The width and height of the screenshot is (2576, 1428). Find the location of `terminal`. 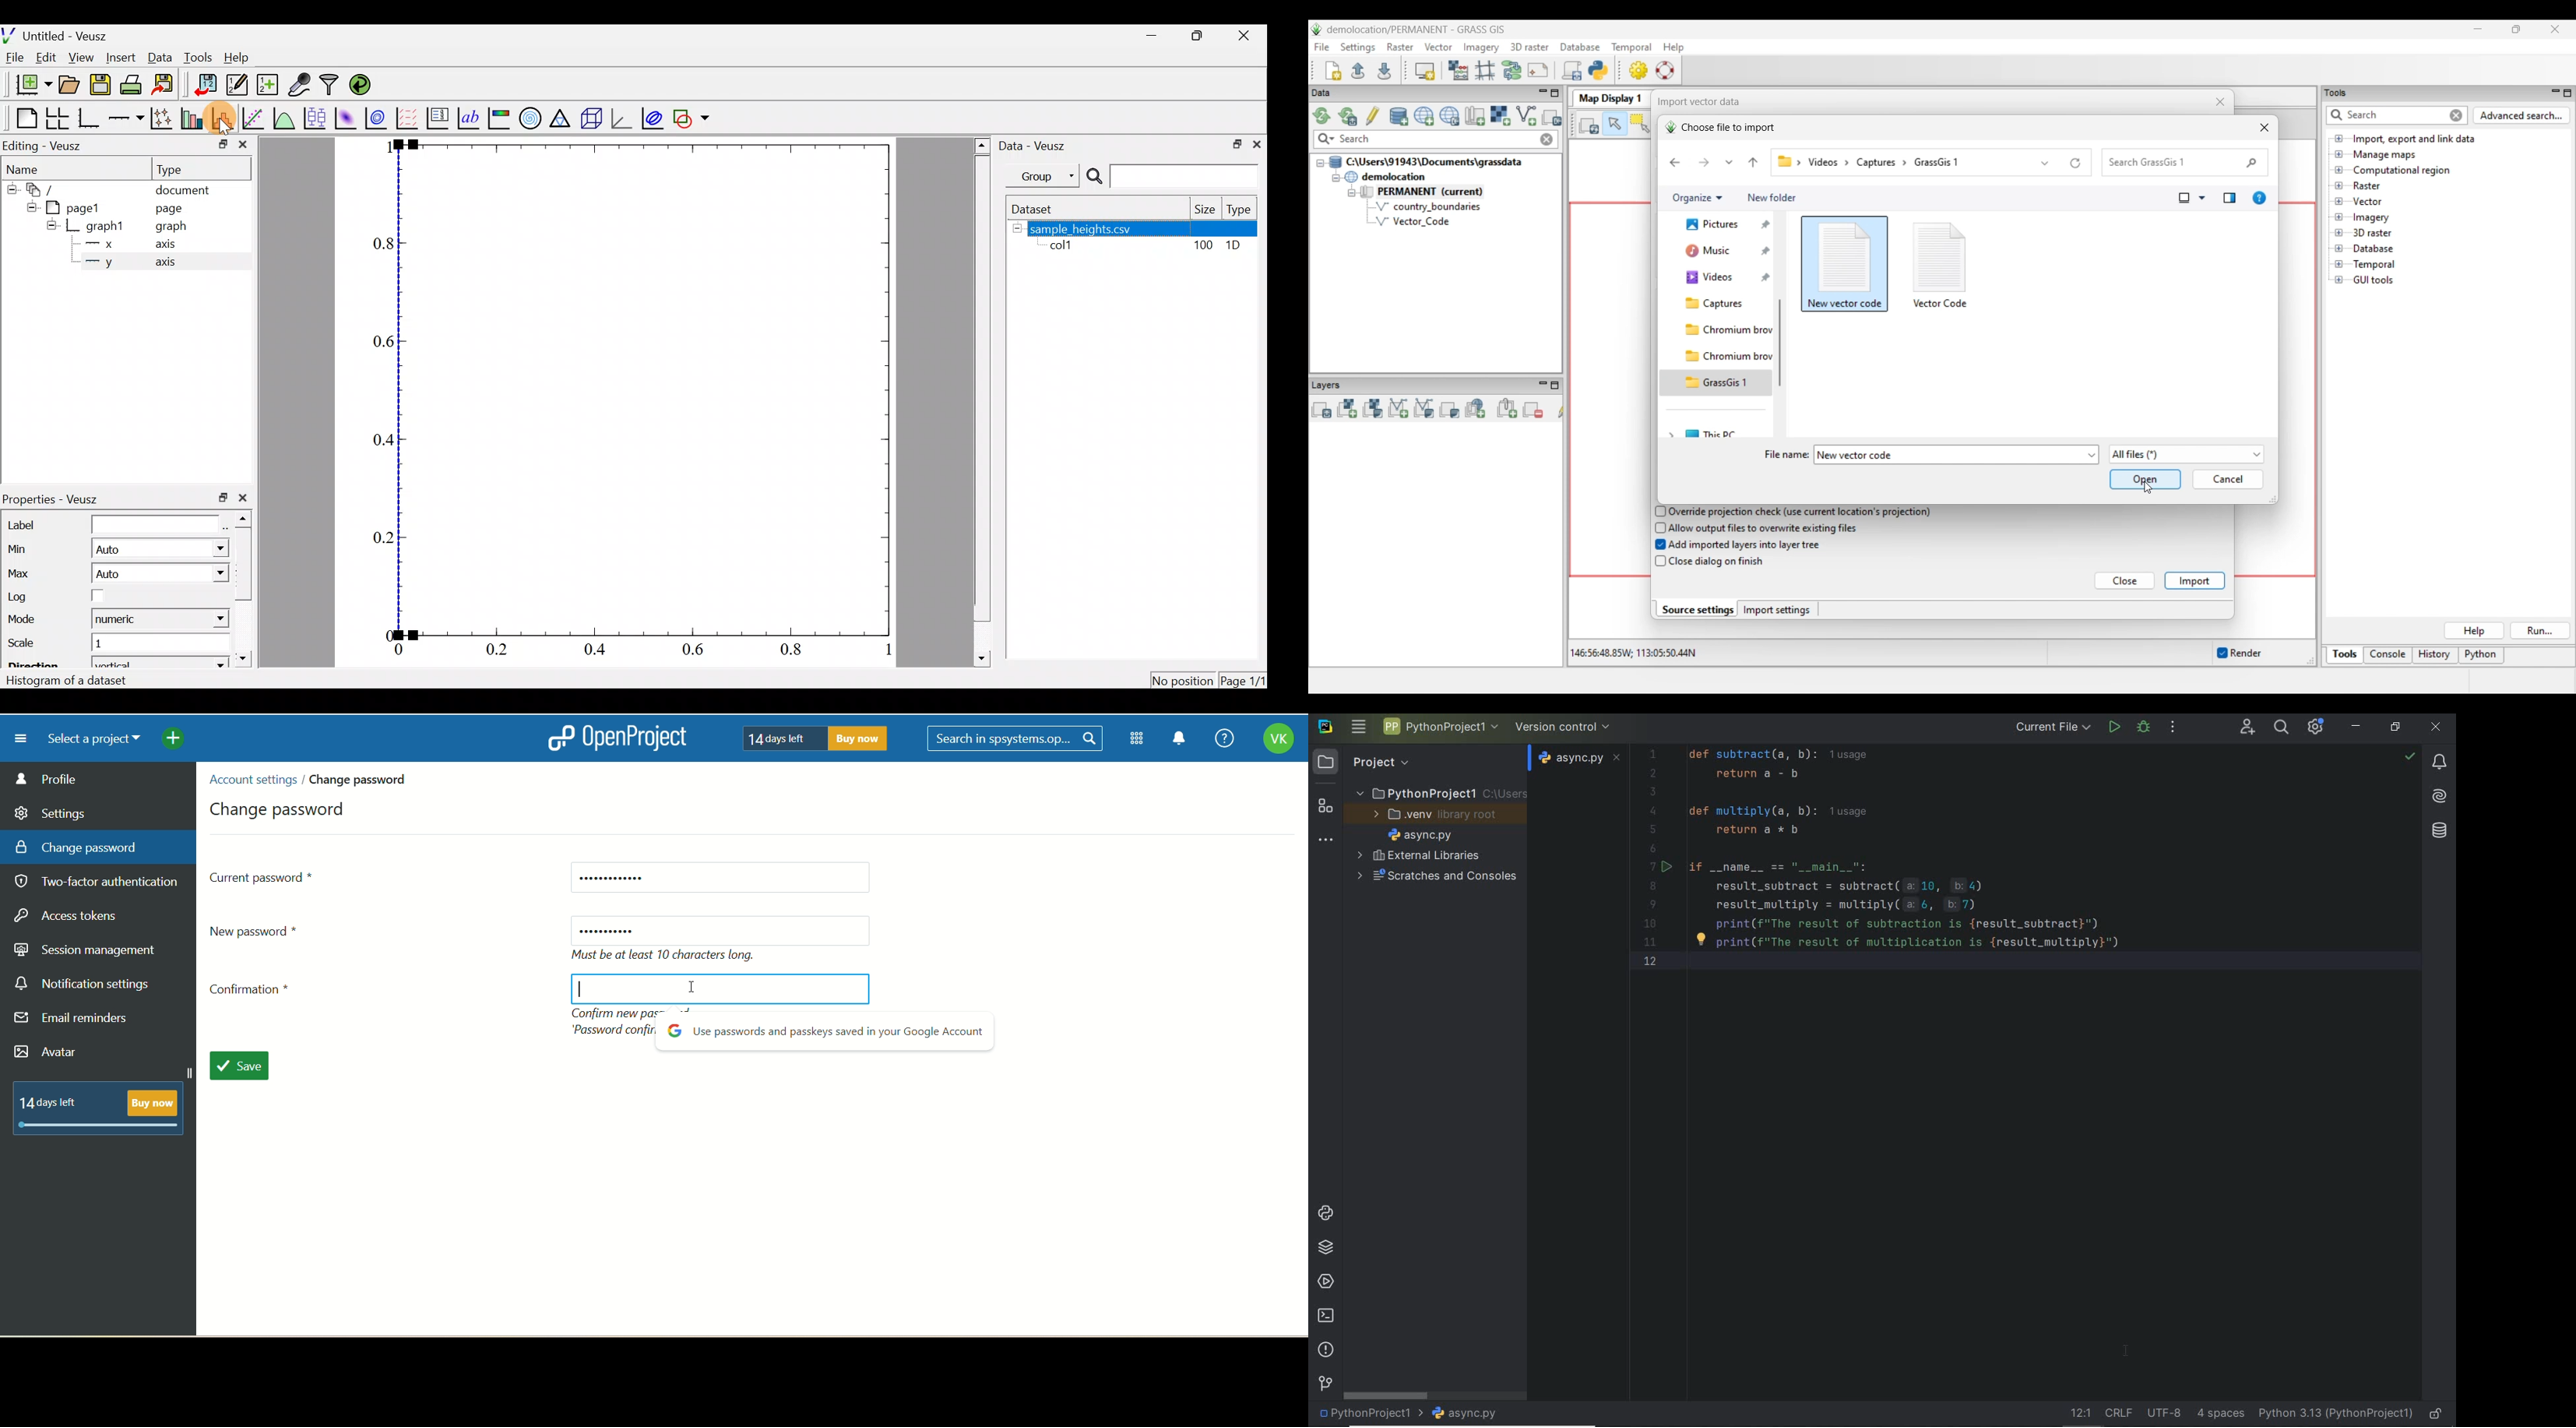

terminal is located at coordinates (1327, 1316).